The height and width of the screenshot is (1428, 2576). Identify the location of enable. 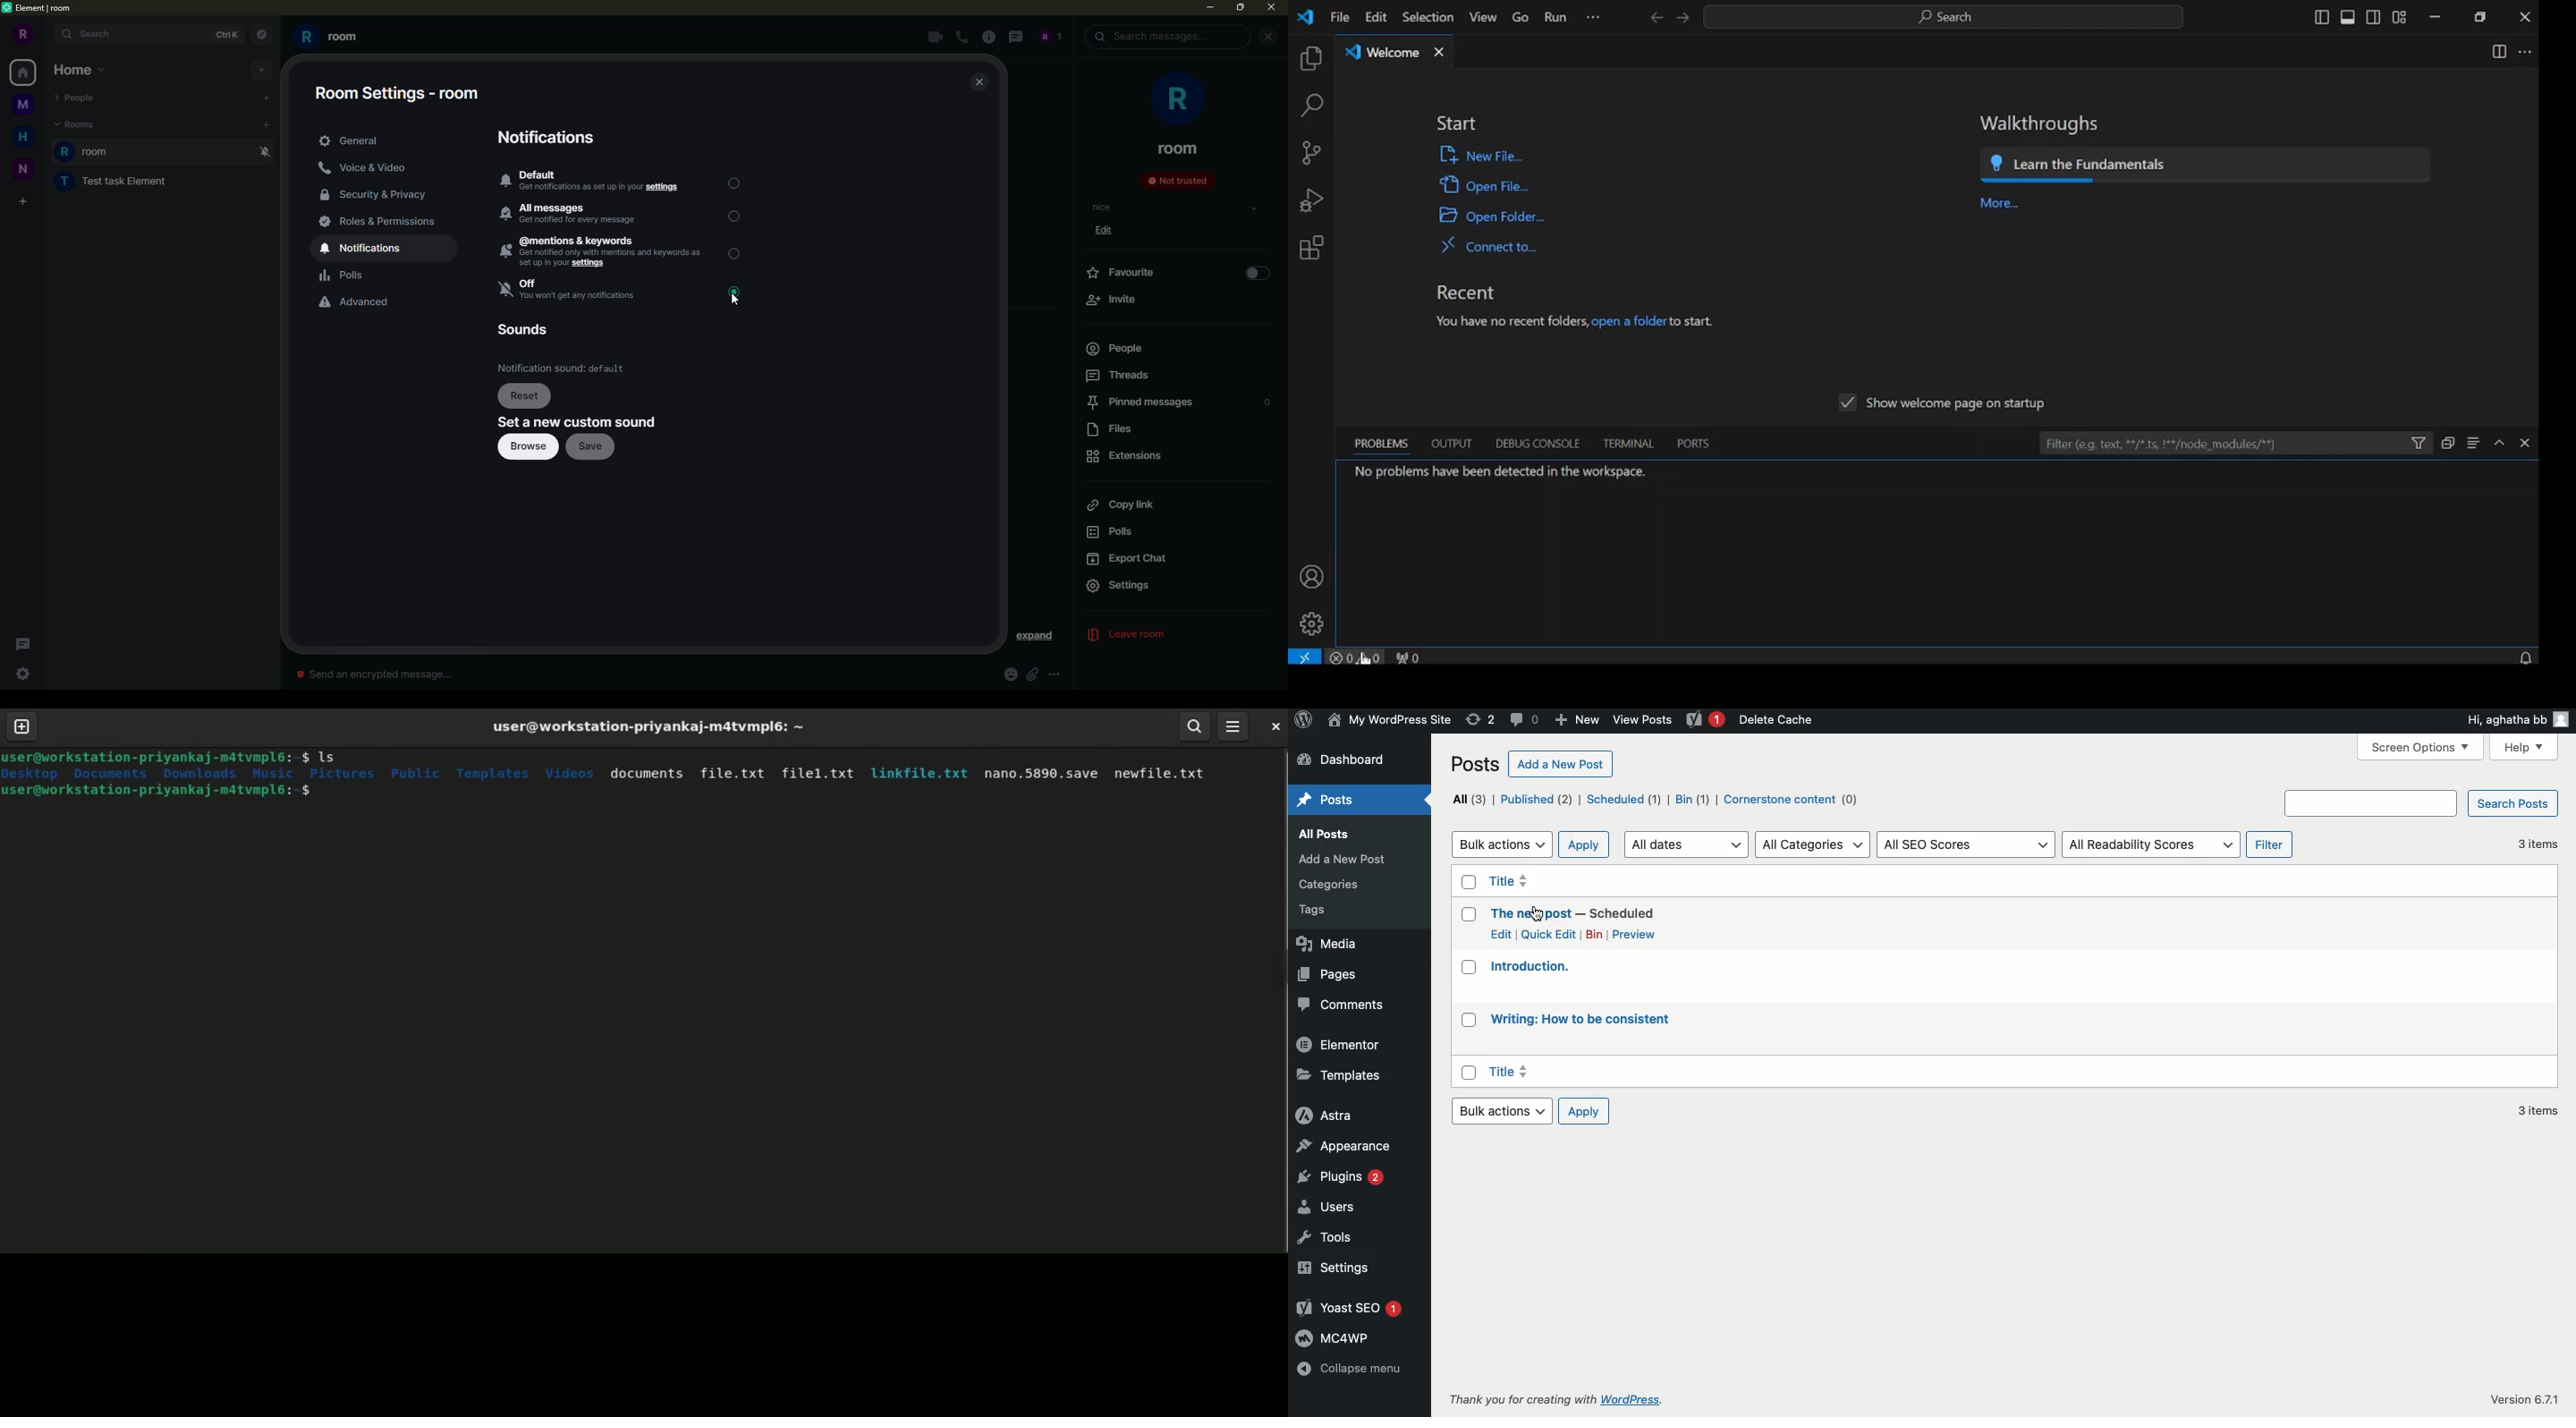
(1257, 274).